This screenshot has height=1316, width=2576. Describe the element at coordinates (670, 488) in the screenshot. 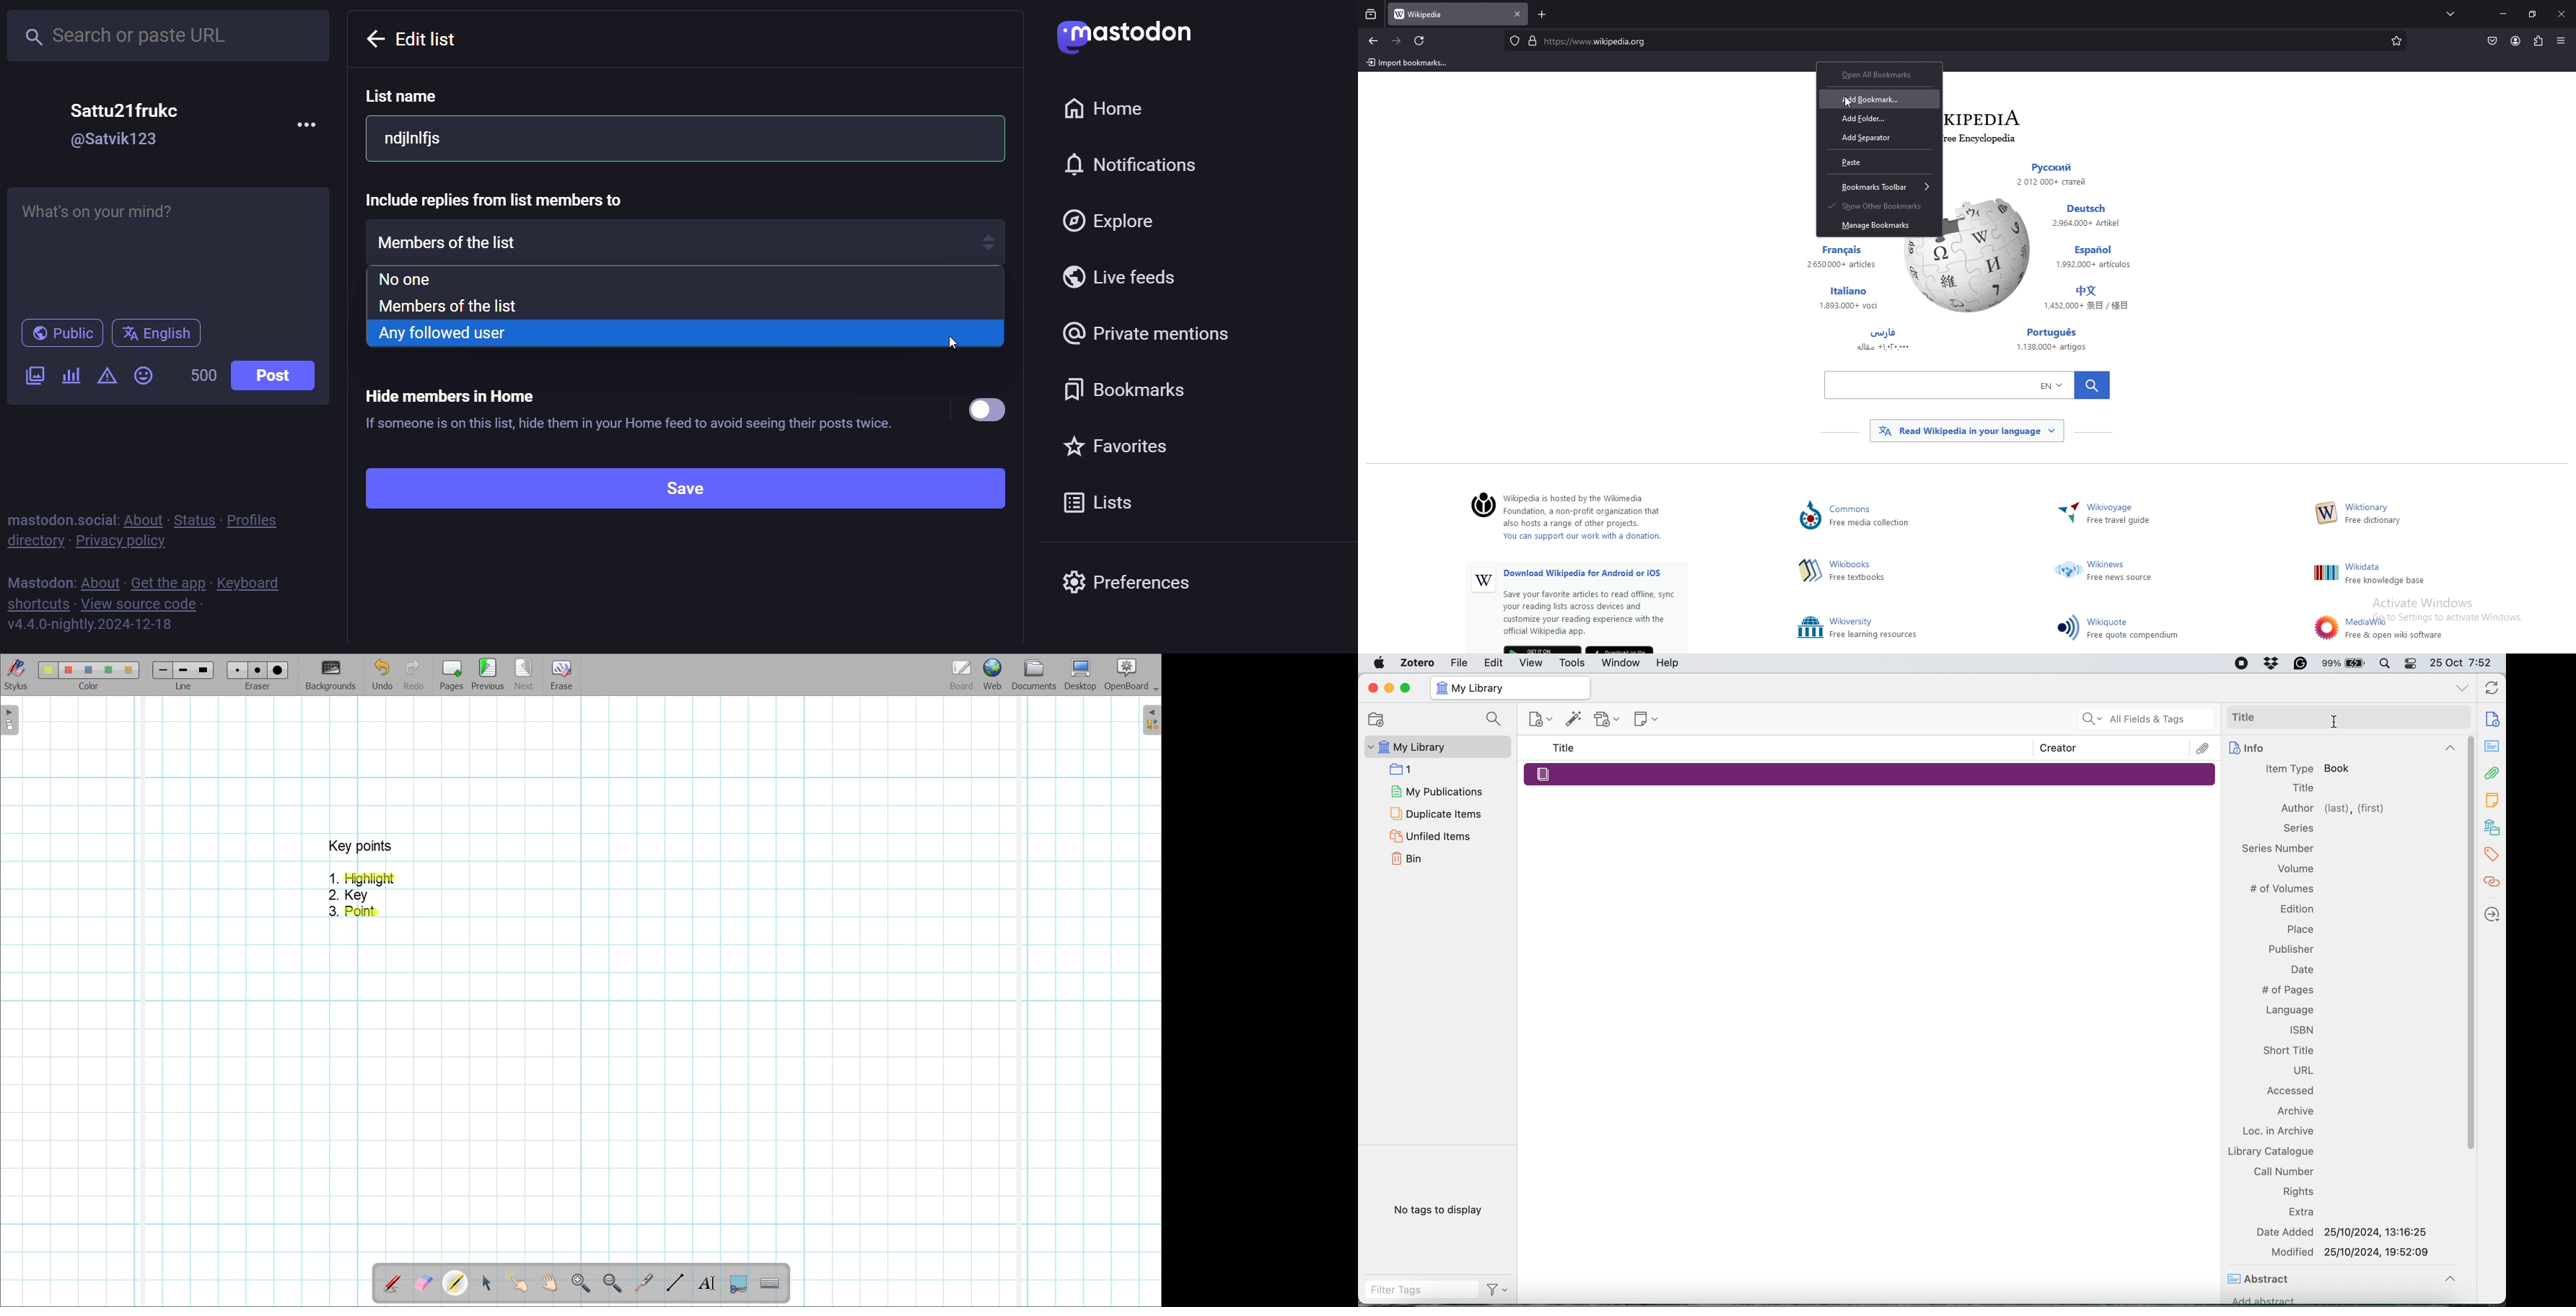

I see `save` at that location.